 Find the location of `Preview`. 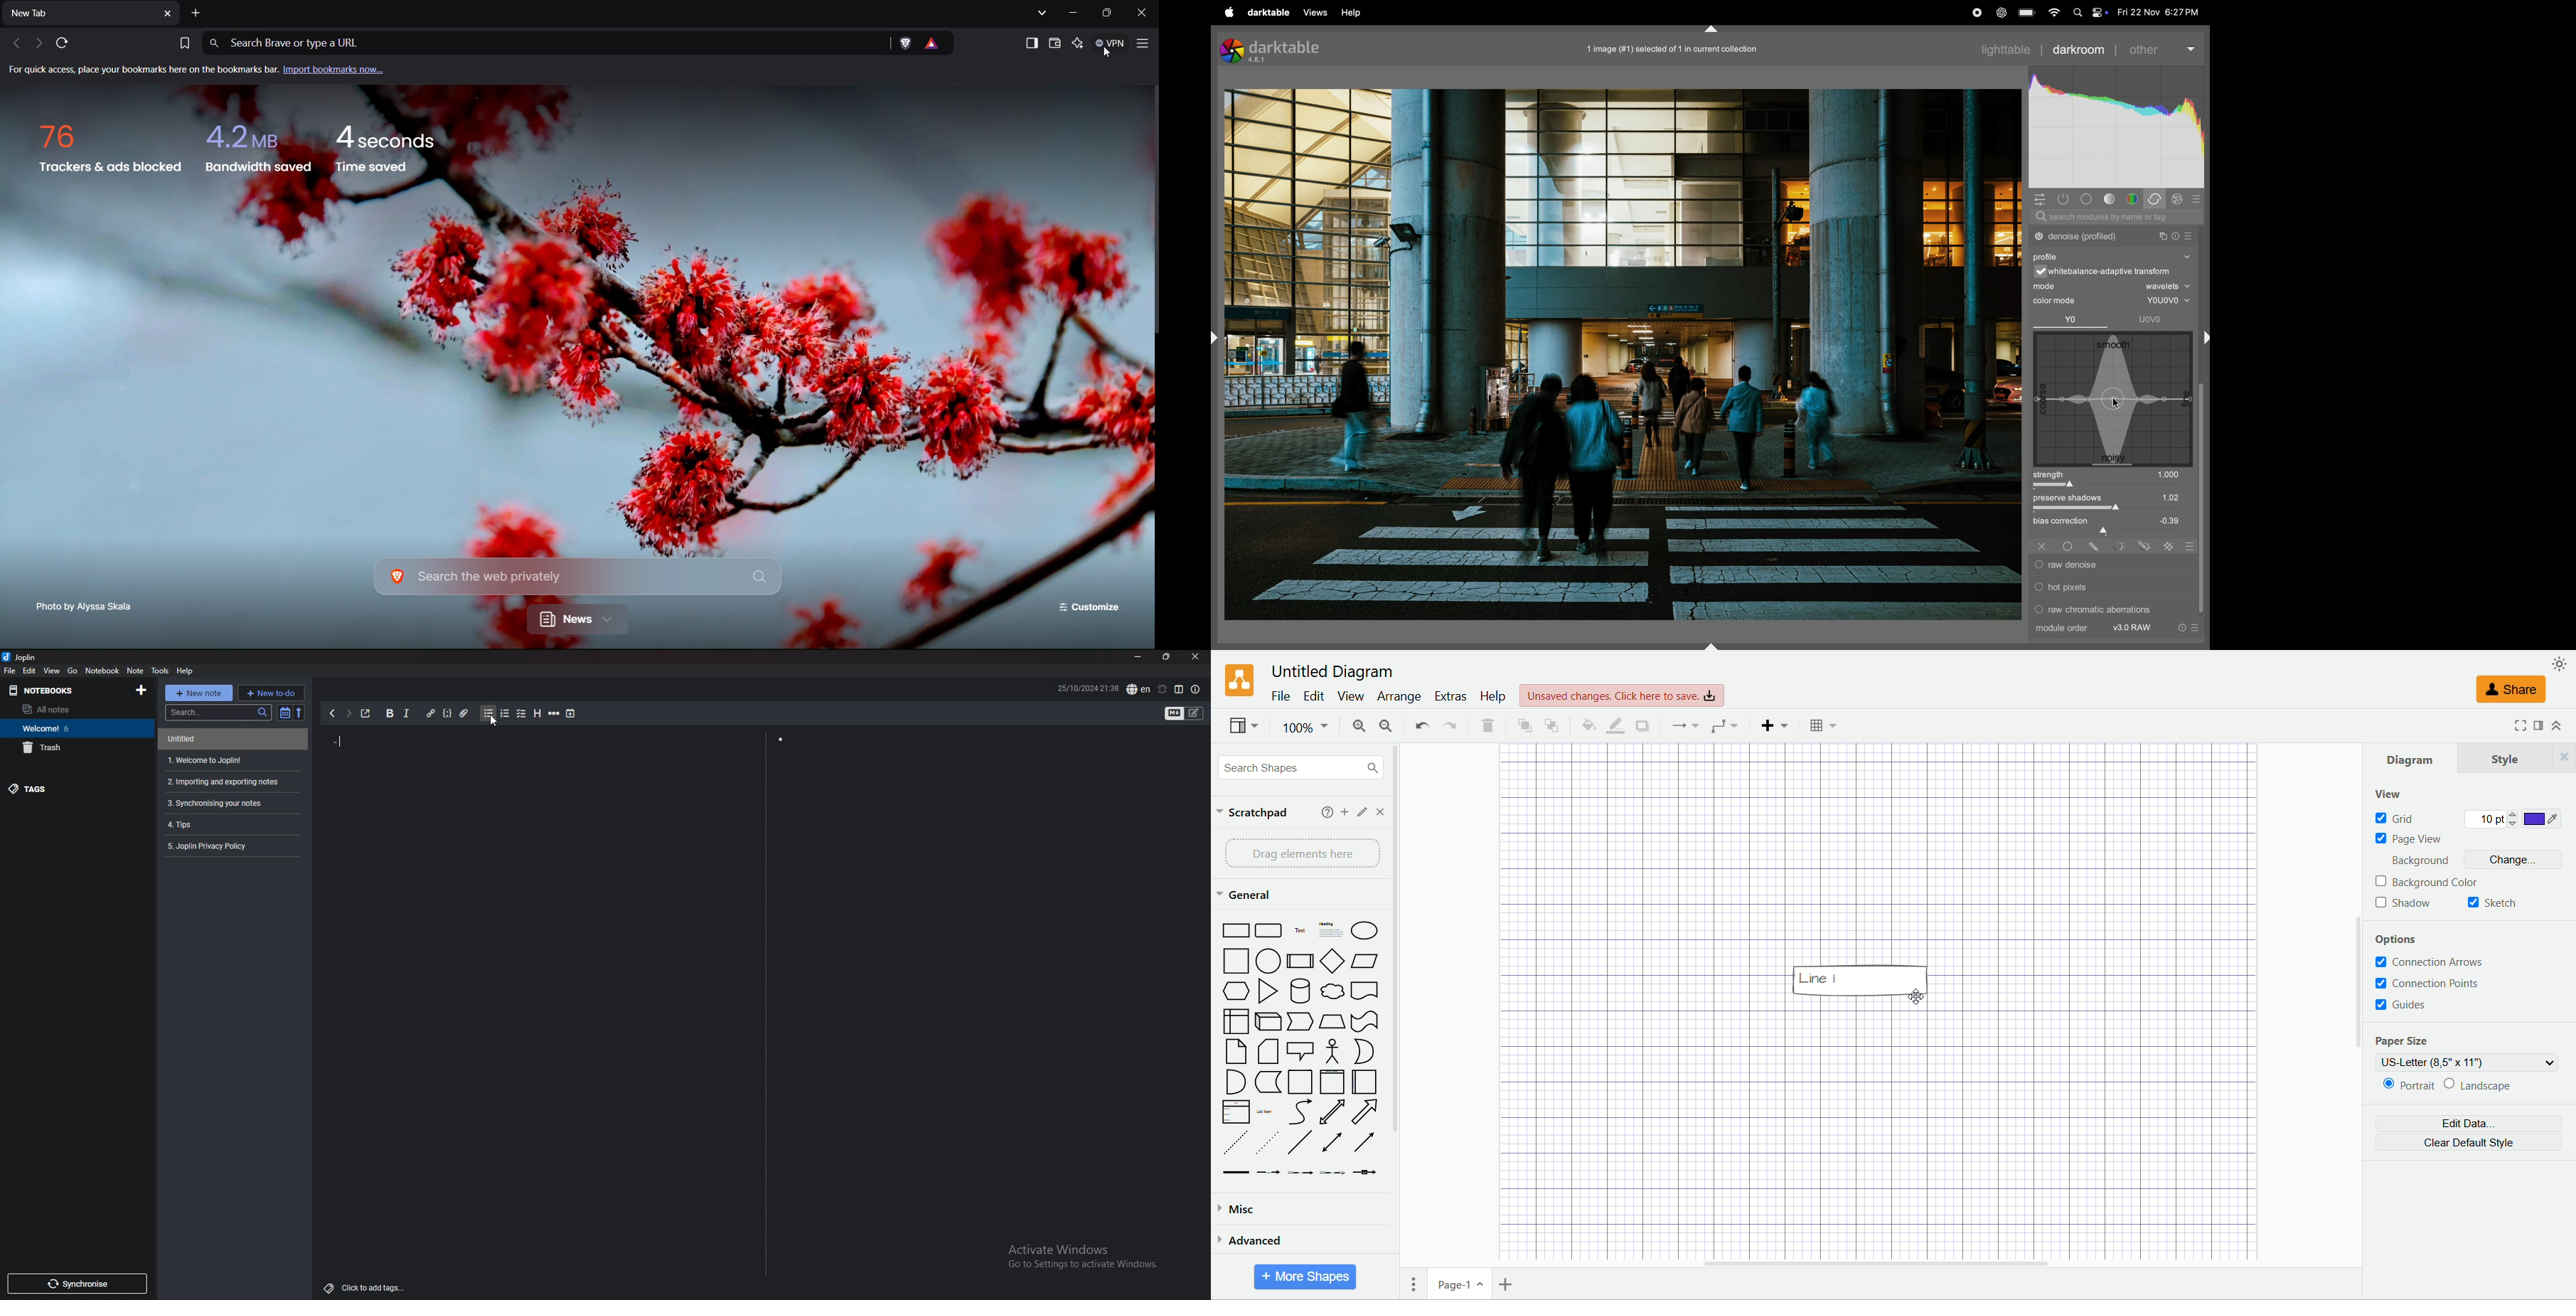

Preview is located at coordinates (984, 847).